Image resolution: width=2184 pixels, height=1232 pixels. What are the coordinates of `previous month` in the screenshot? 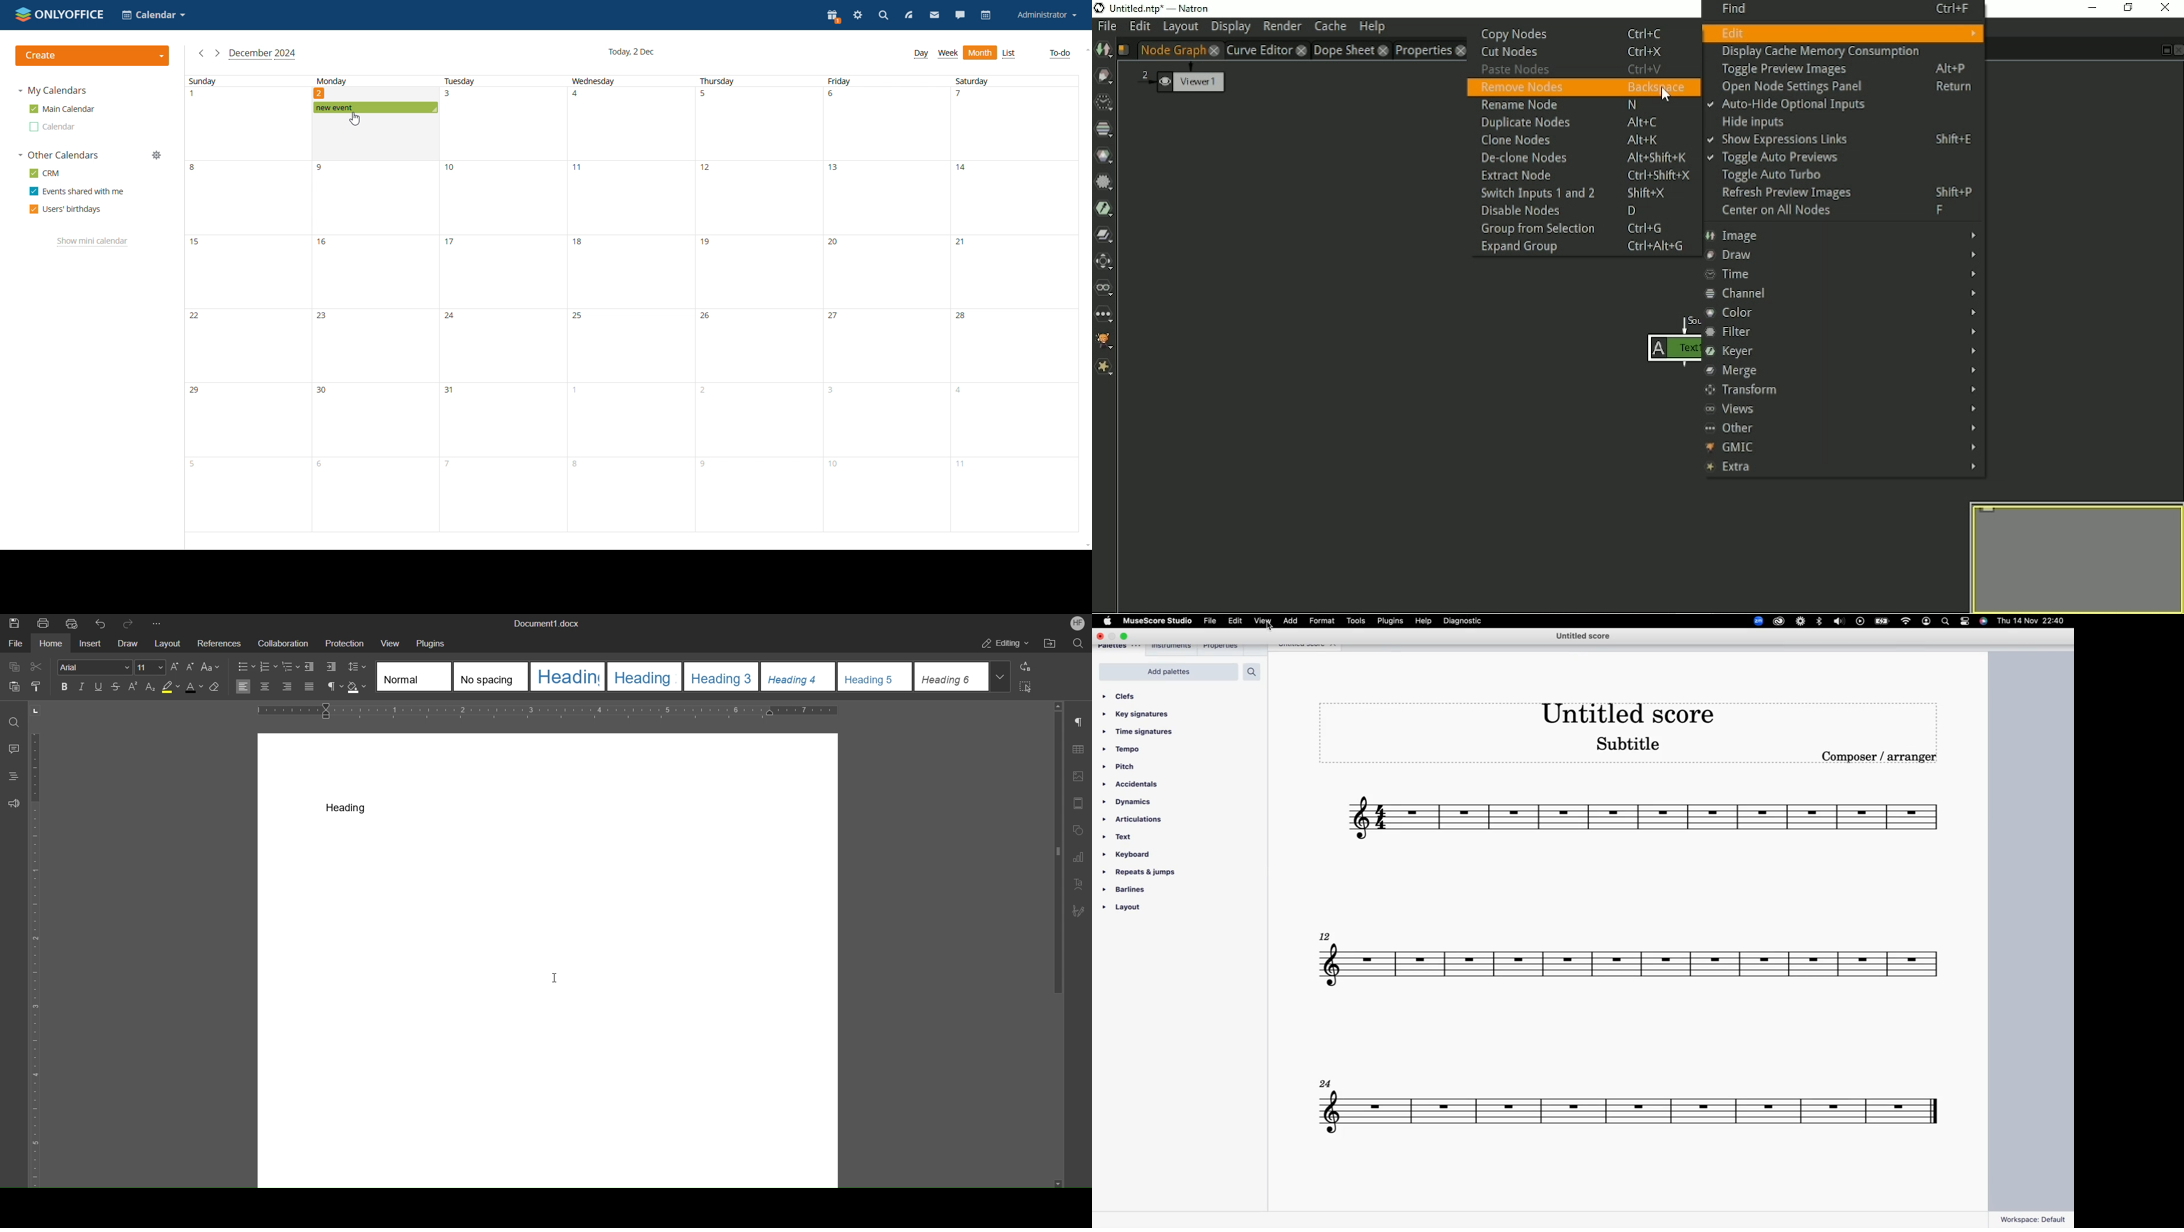 It's located at (200, 53).